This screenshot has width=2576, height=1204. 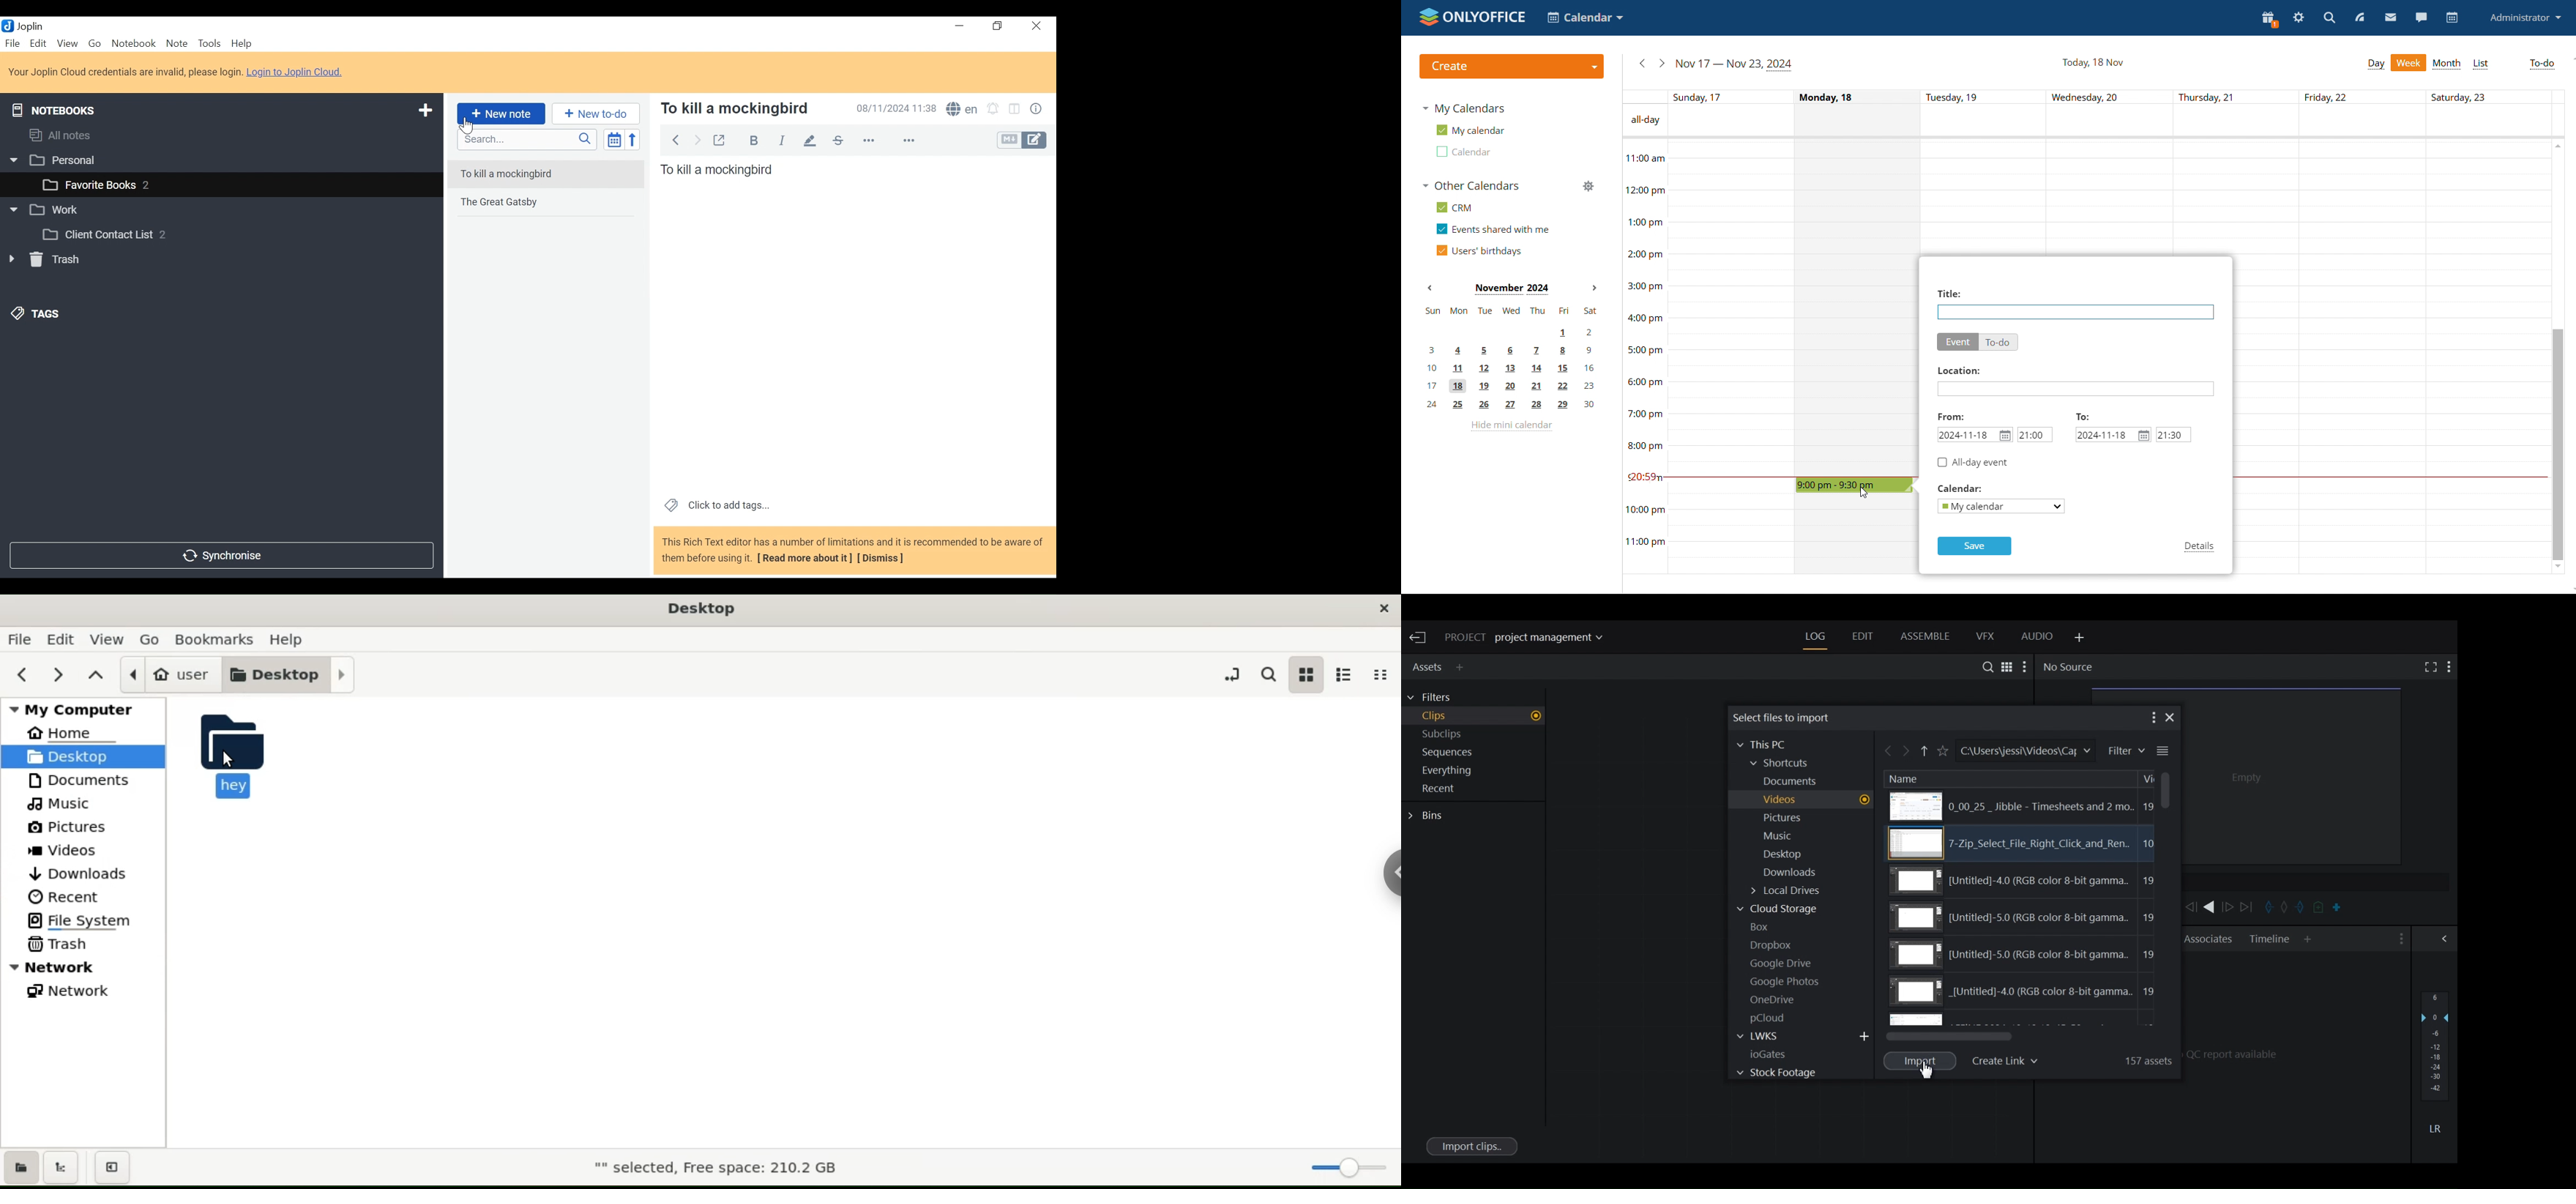 What do you see at coordinates (13, 42) in the screenshot?
I see `File` at bounding box center [13, 42].